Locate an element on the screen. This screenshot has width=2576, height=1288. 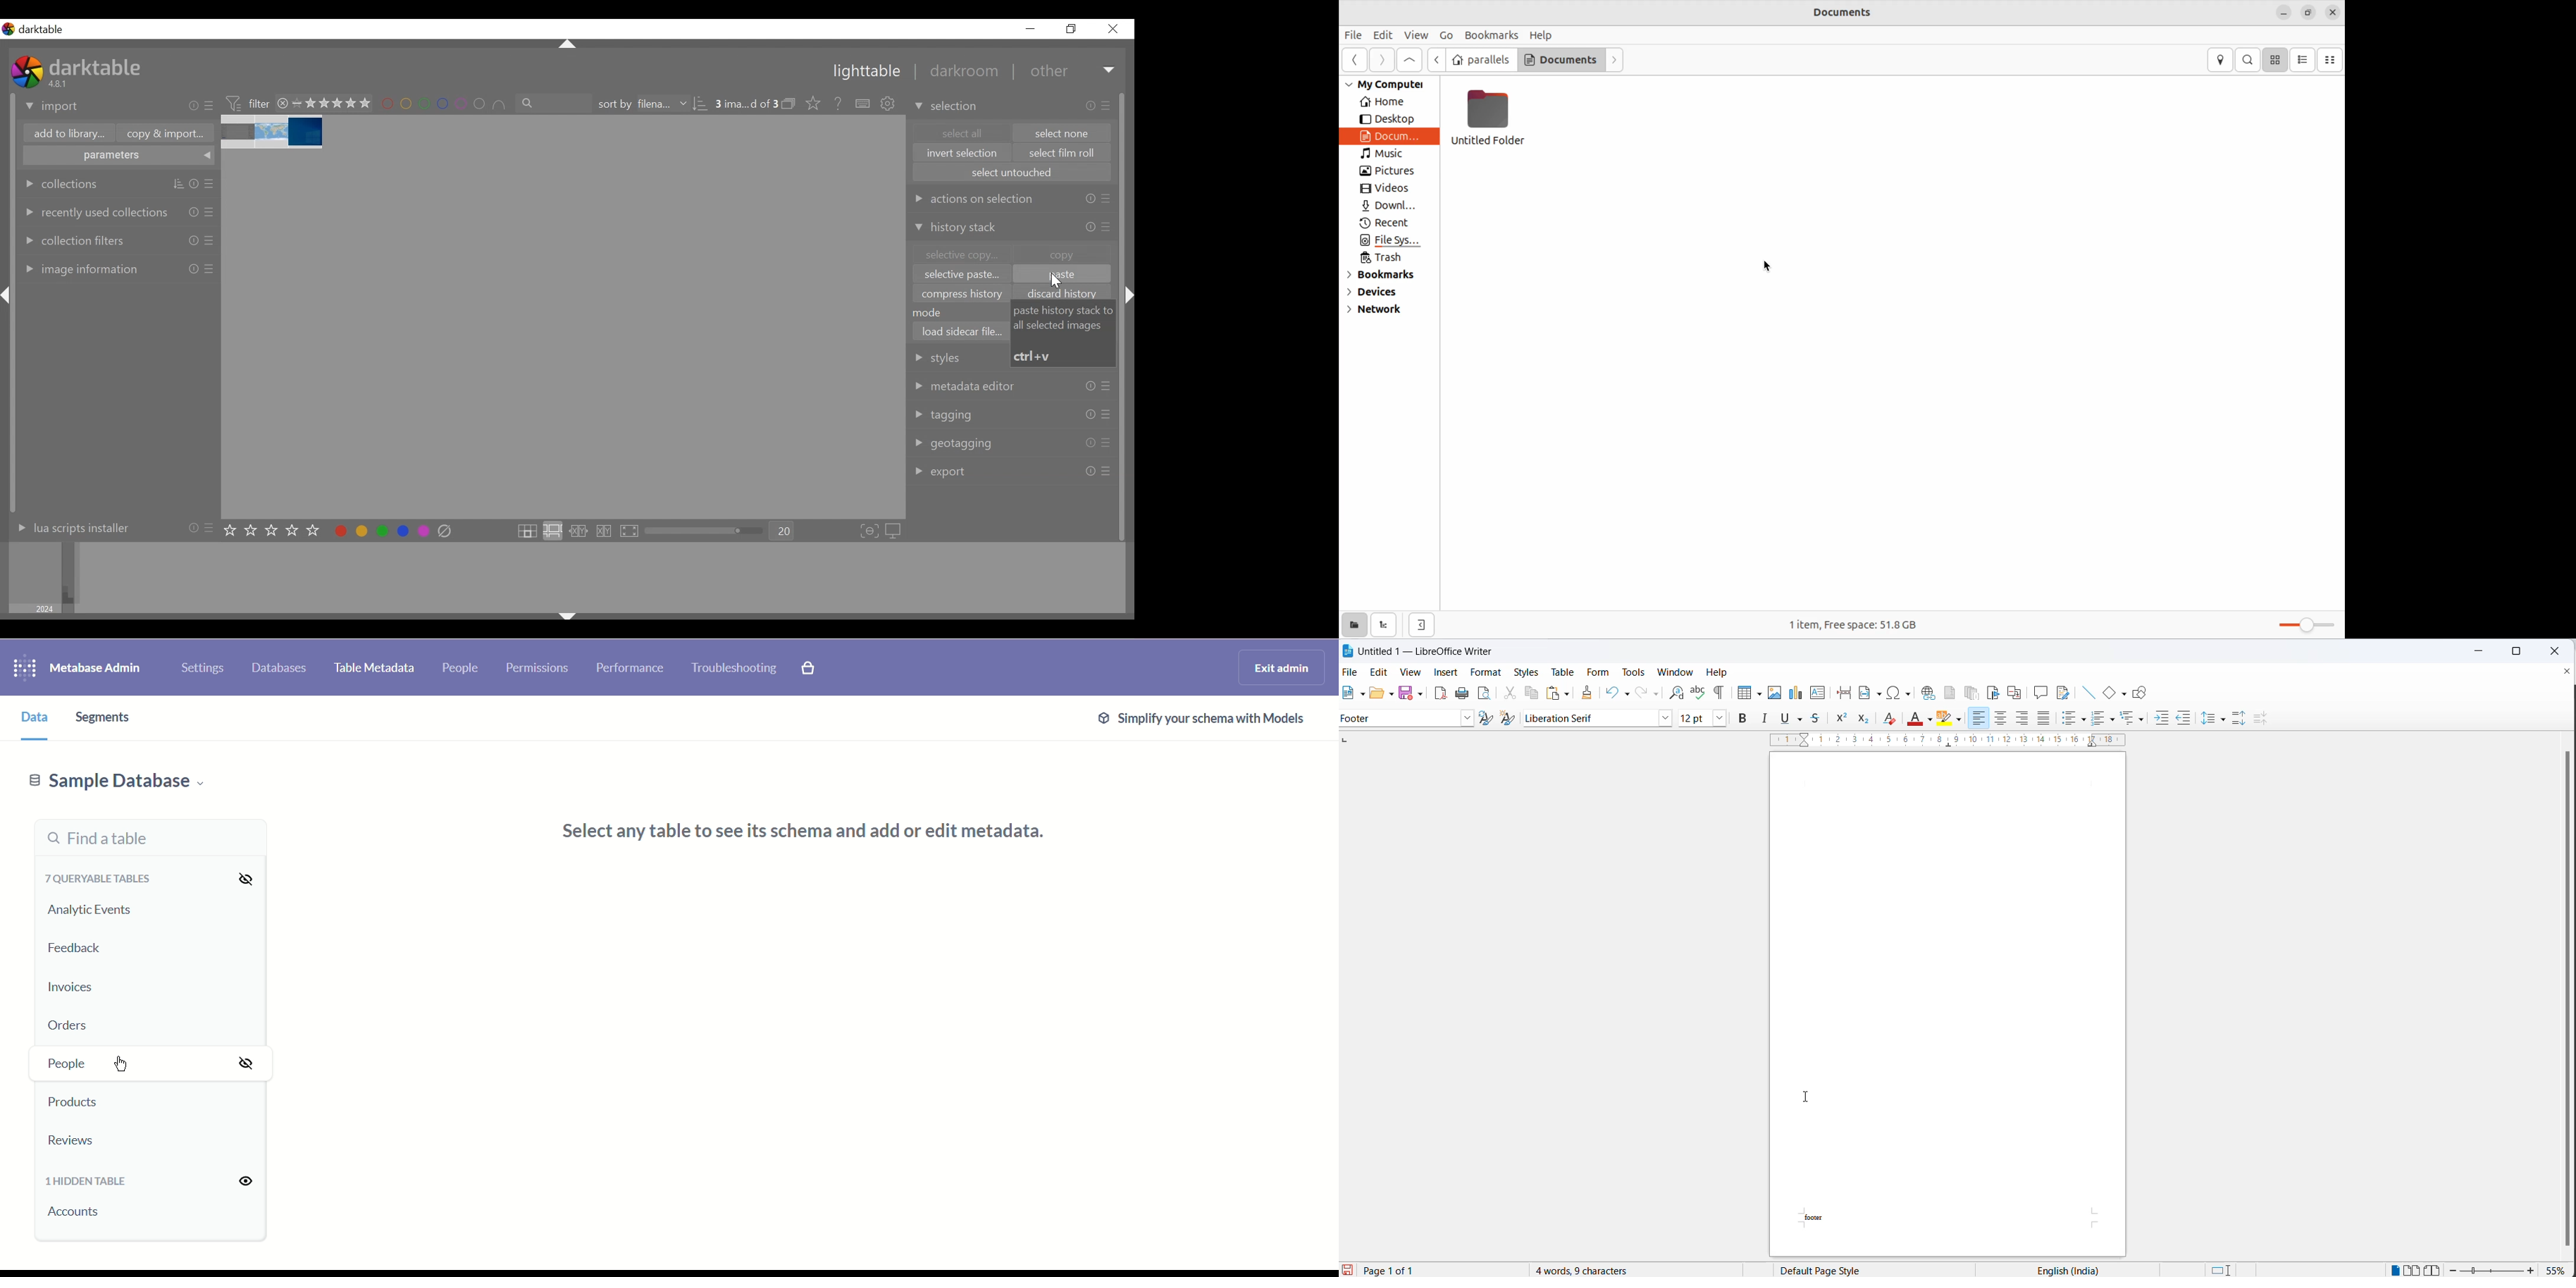
redo is located at coordinates (1641, 691).